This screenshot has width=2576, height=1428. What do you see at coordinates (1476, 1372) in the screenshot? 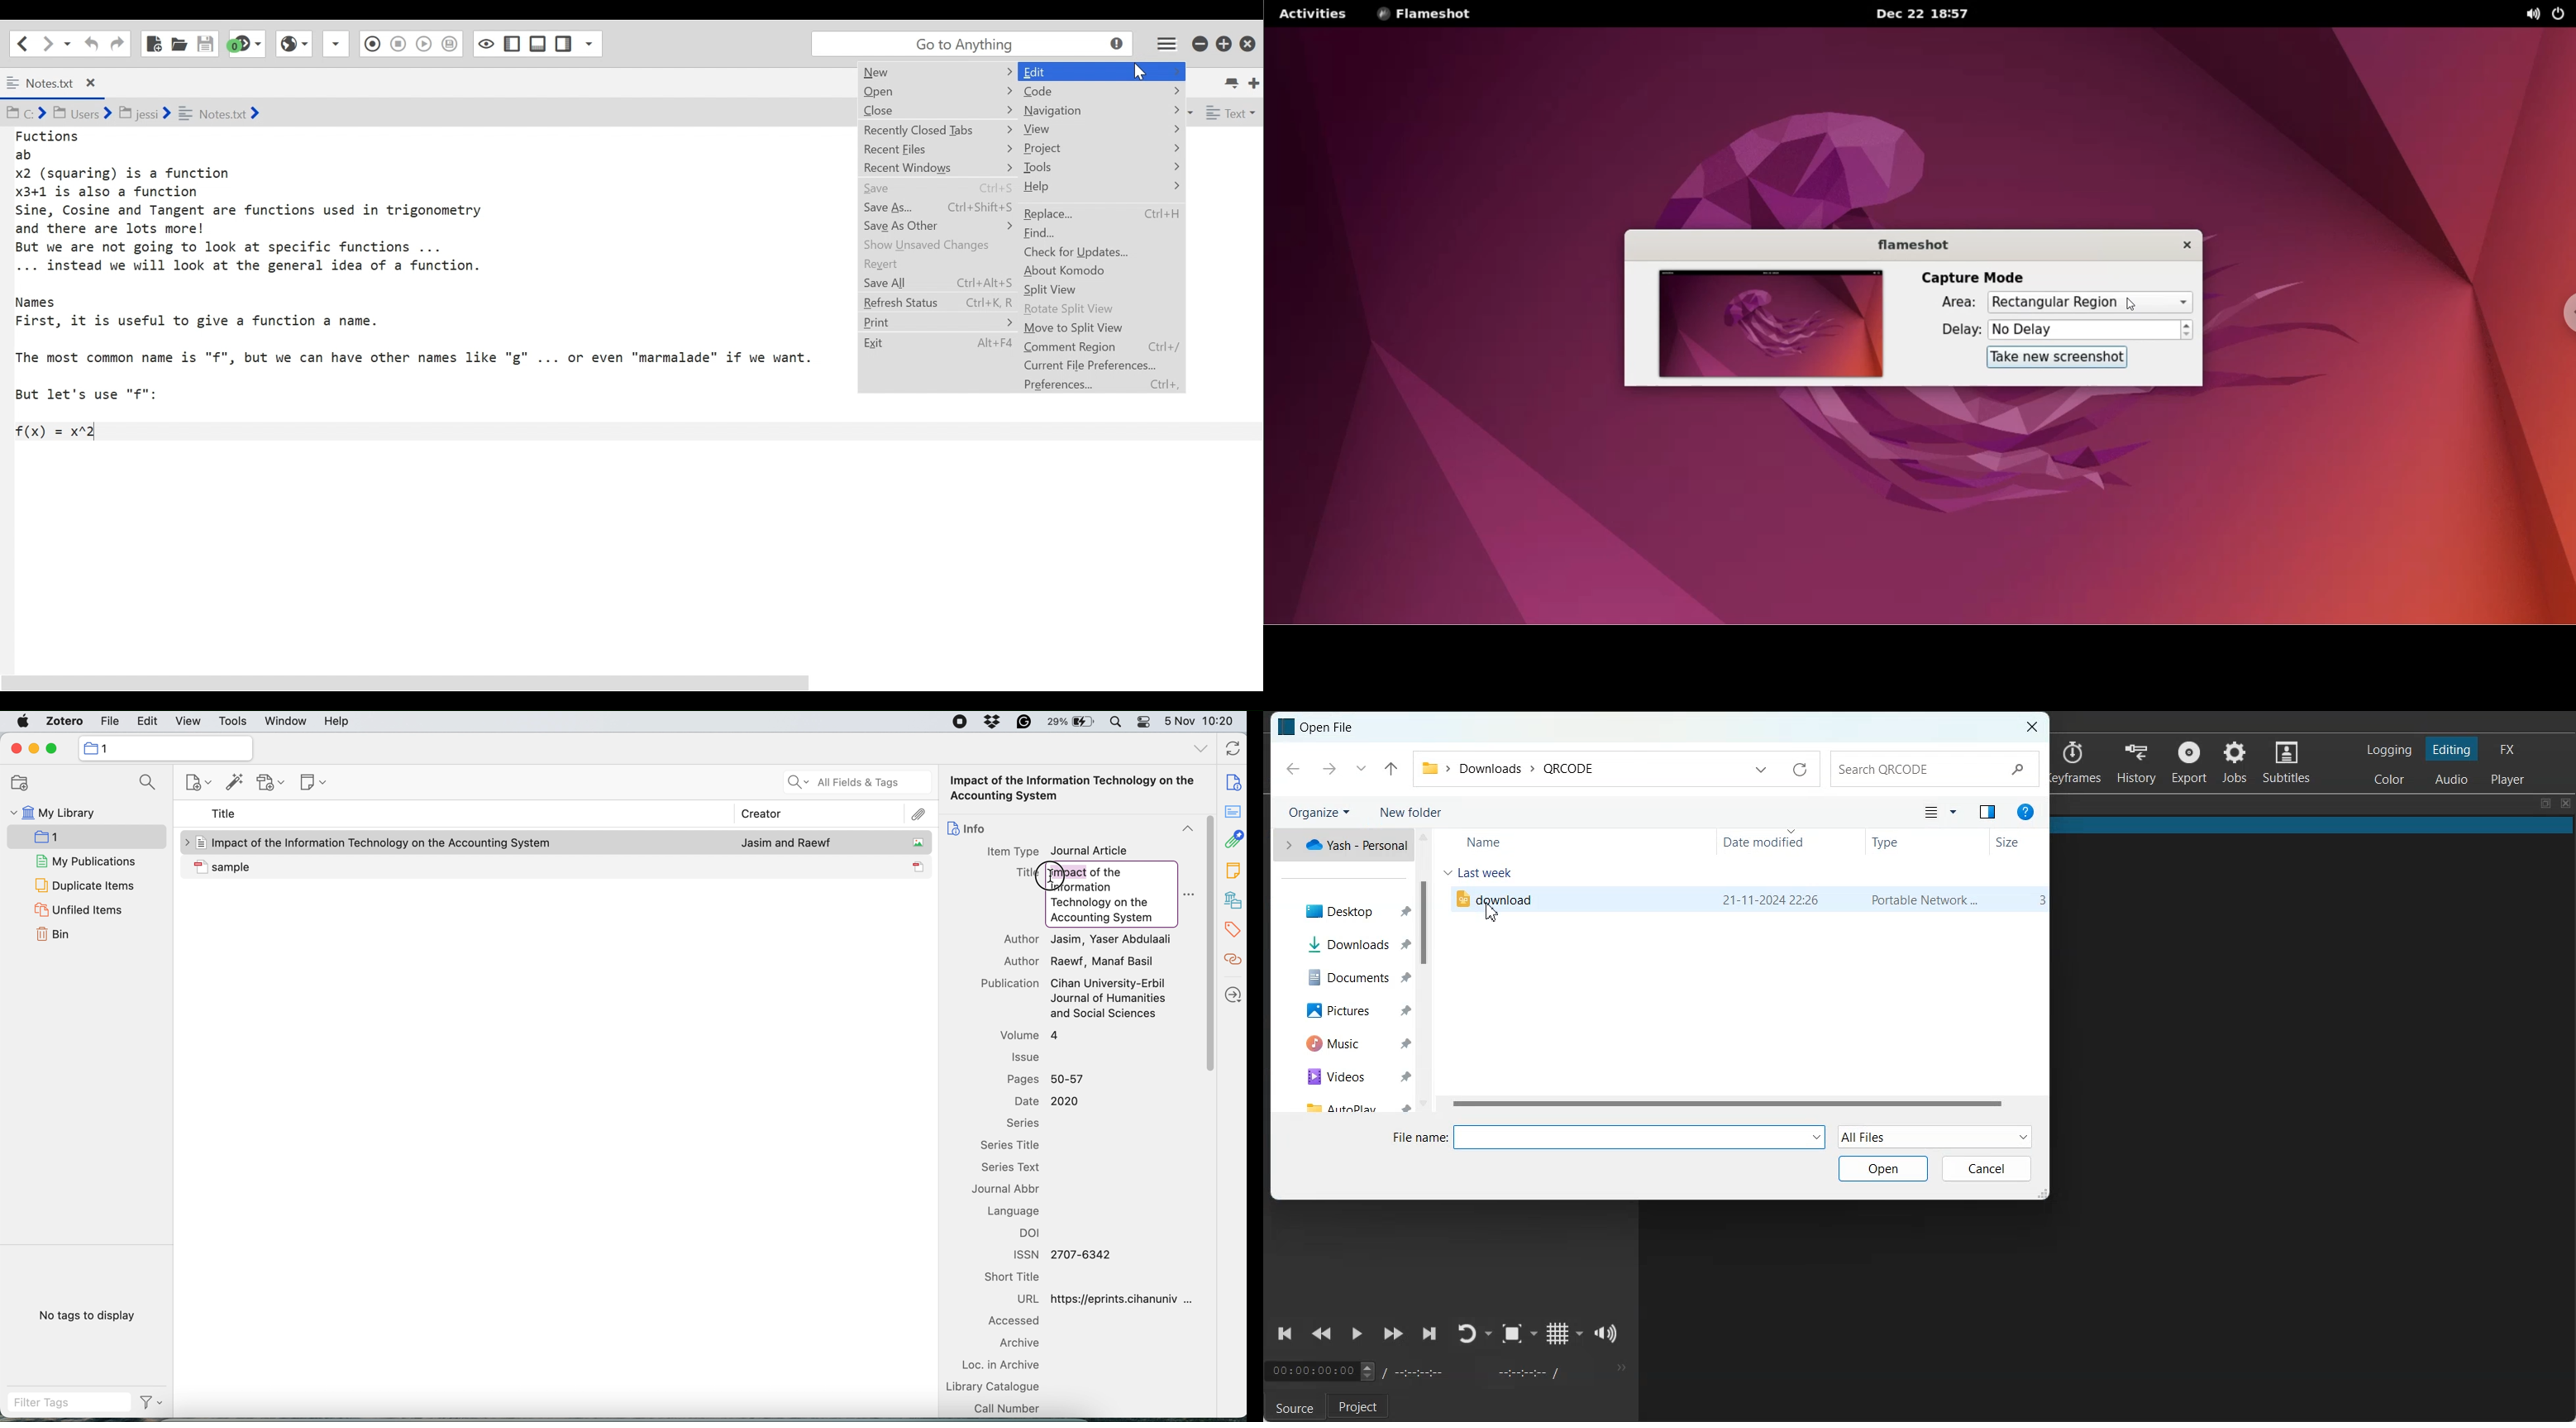
I see `Recording time` at bounding box center [1476, 1372].